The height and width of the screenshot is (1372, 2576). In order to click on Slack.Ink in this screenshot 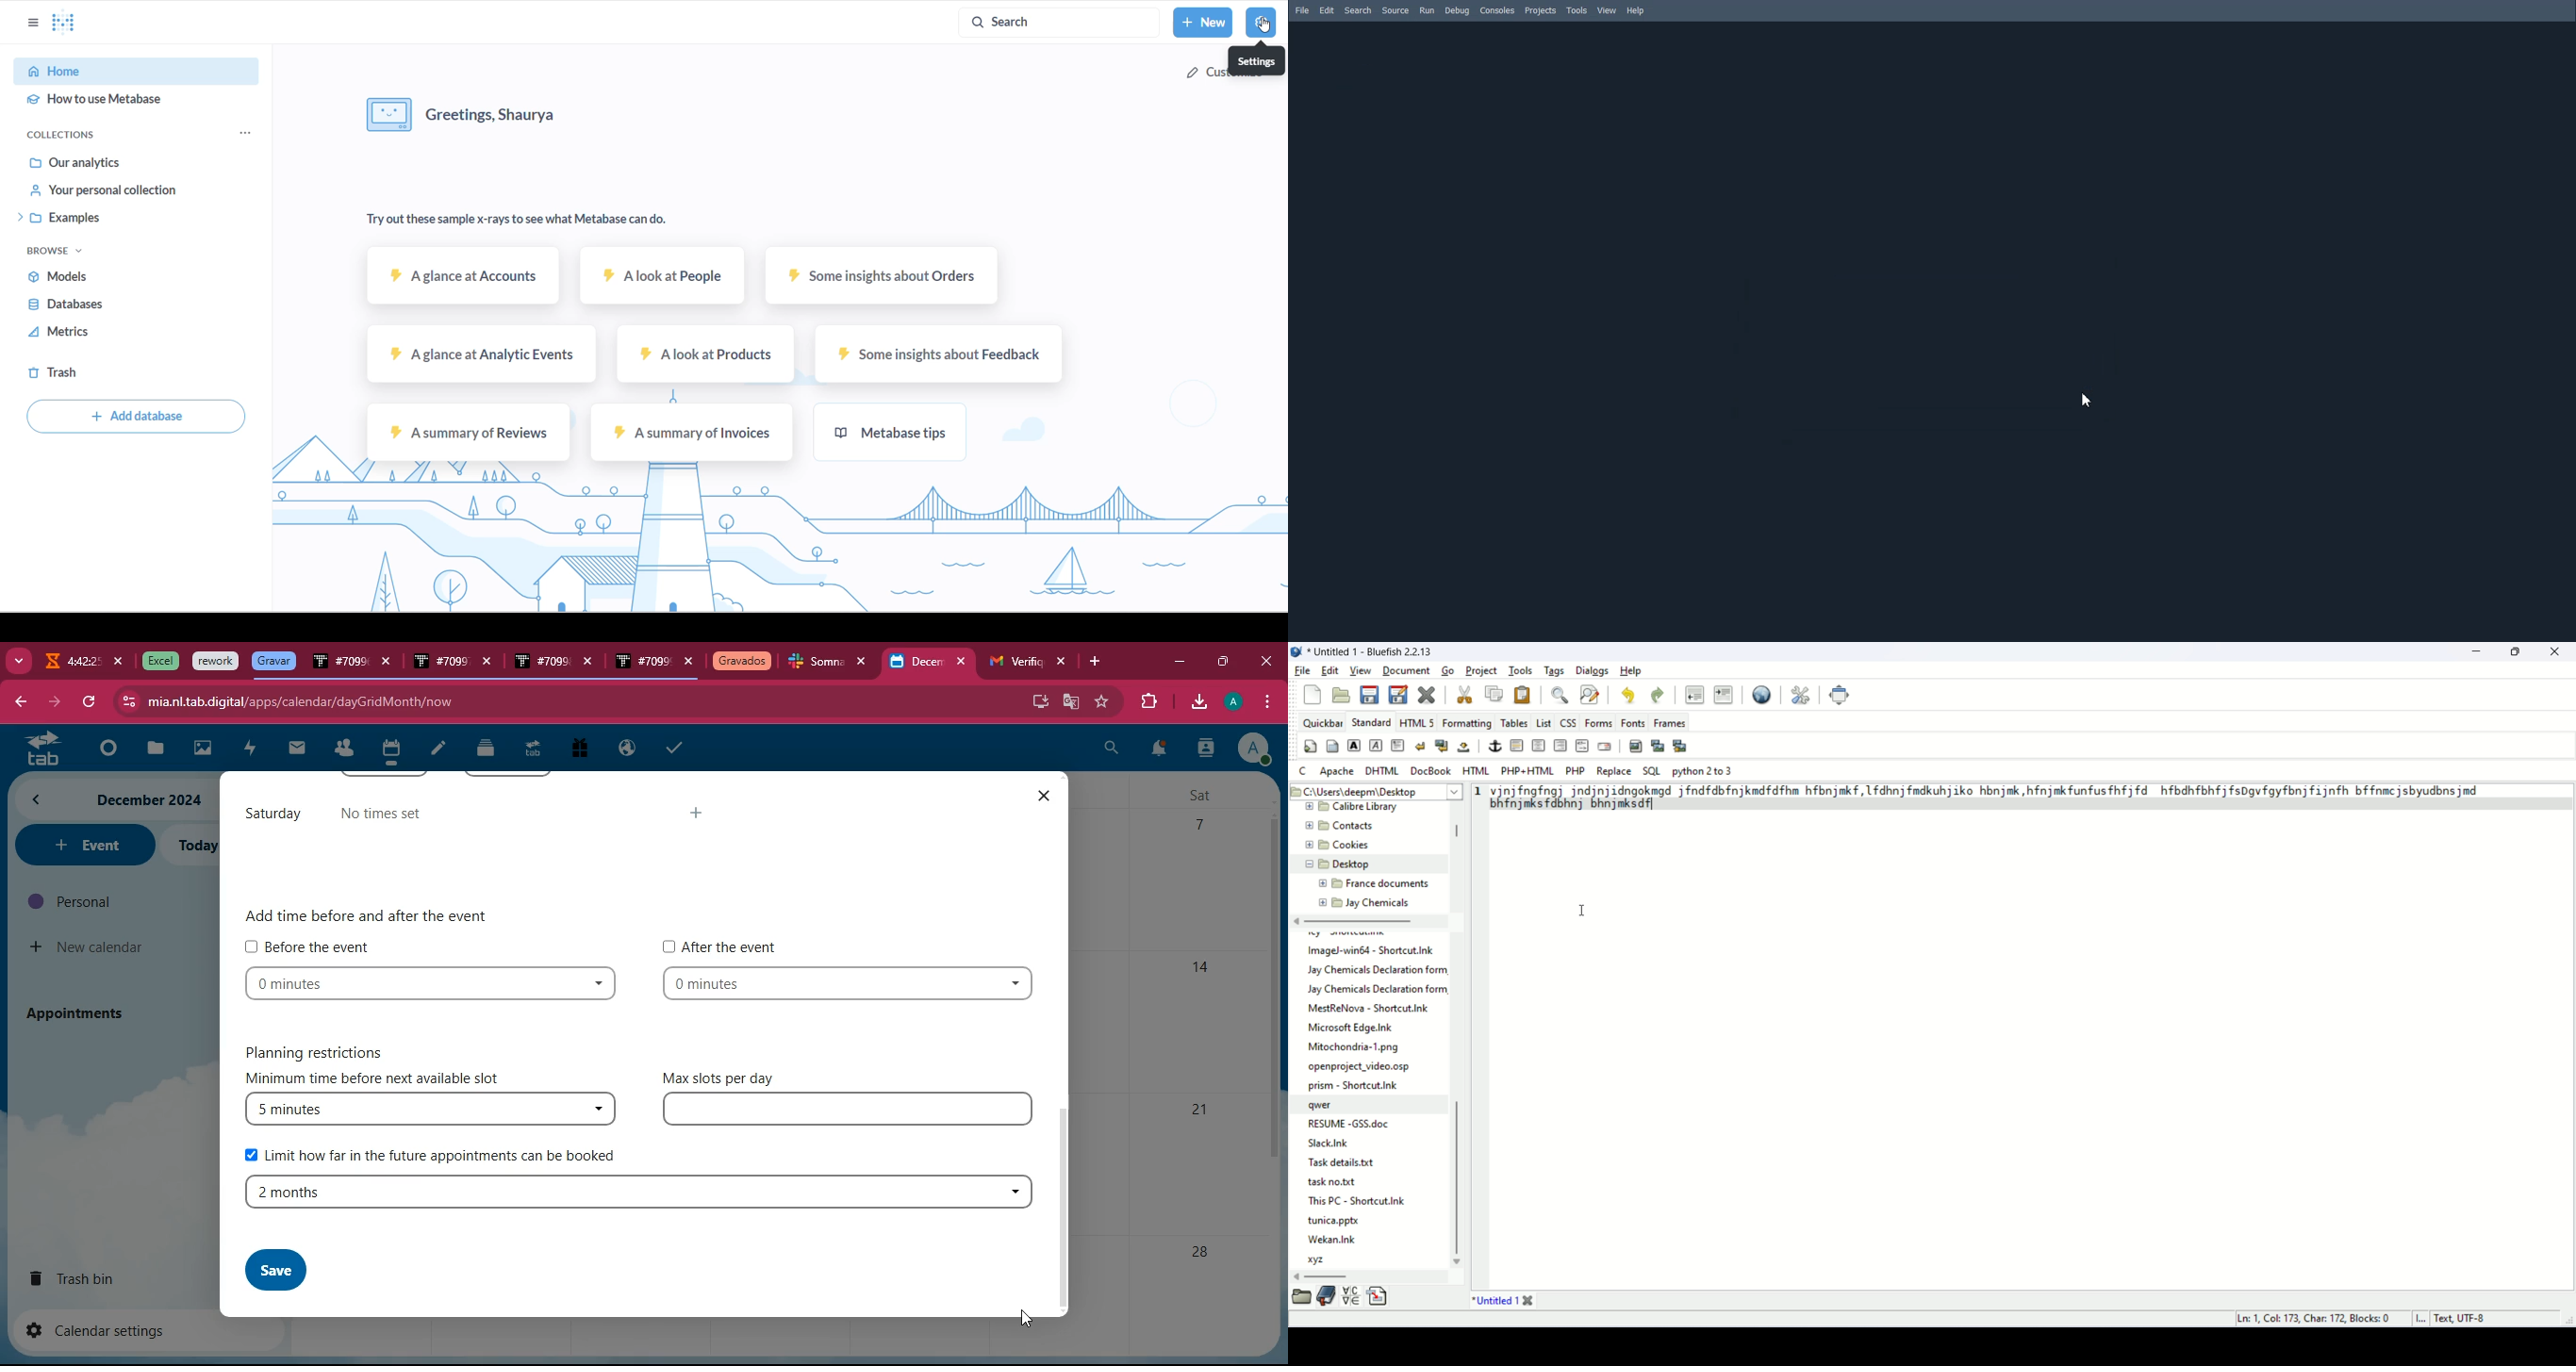, I will do `click(1336, 1144)`.